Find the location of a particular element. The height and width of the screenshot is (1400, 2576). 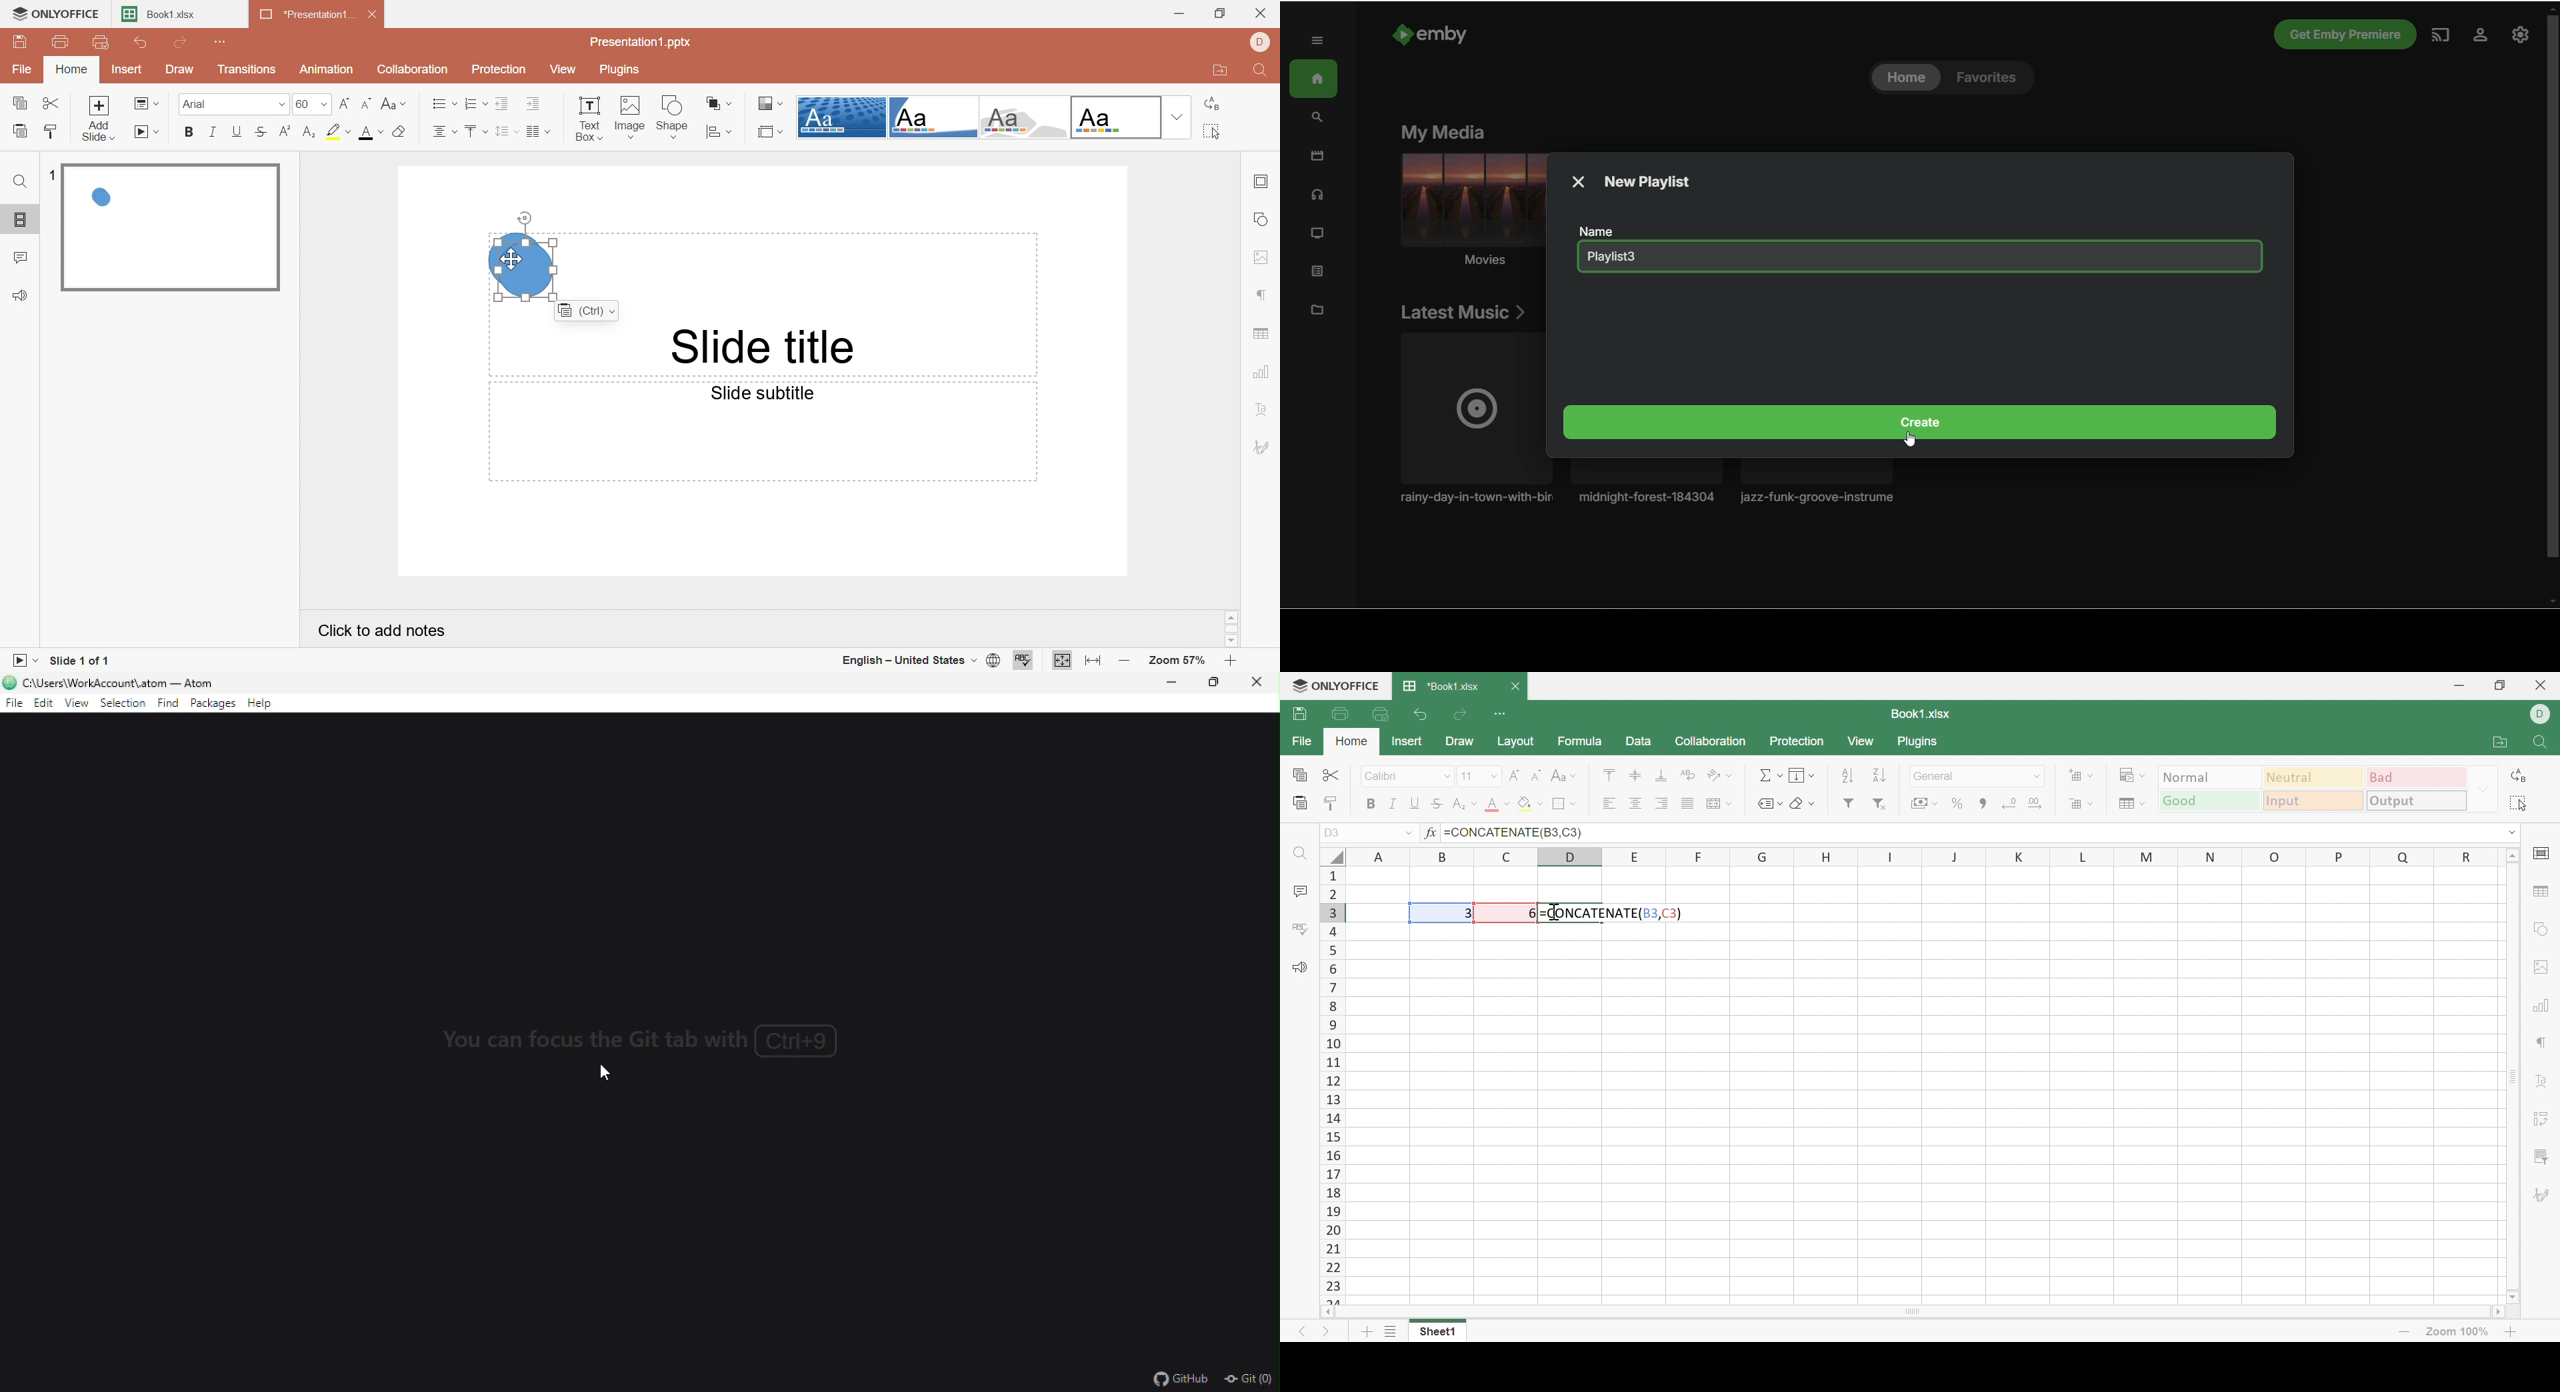

movies is located at coordinates (1317, 156).